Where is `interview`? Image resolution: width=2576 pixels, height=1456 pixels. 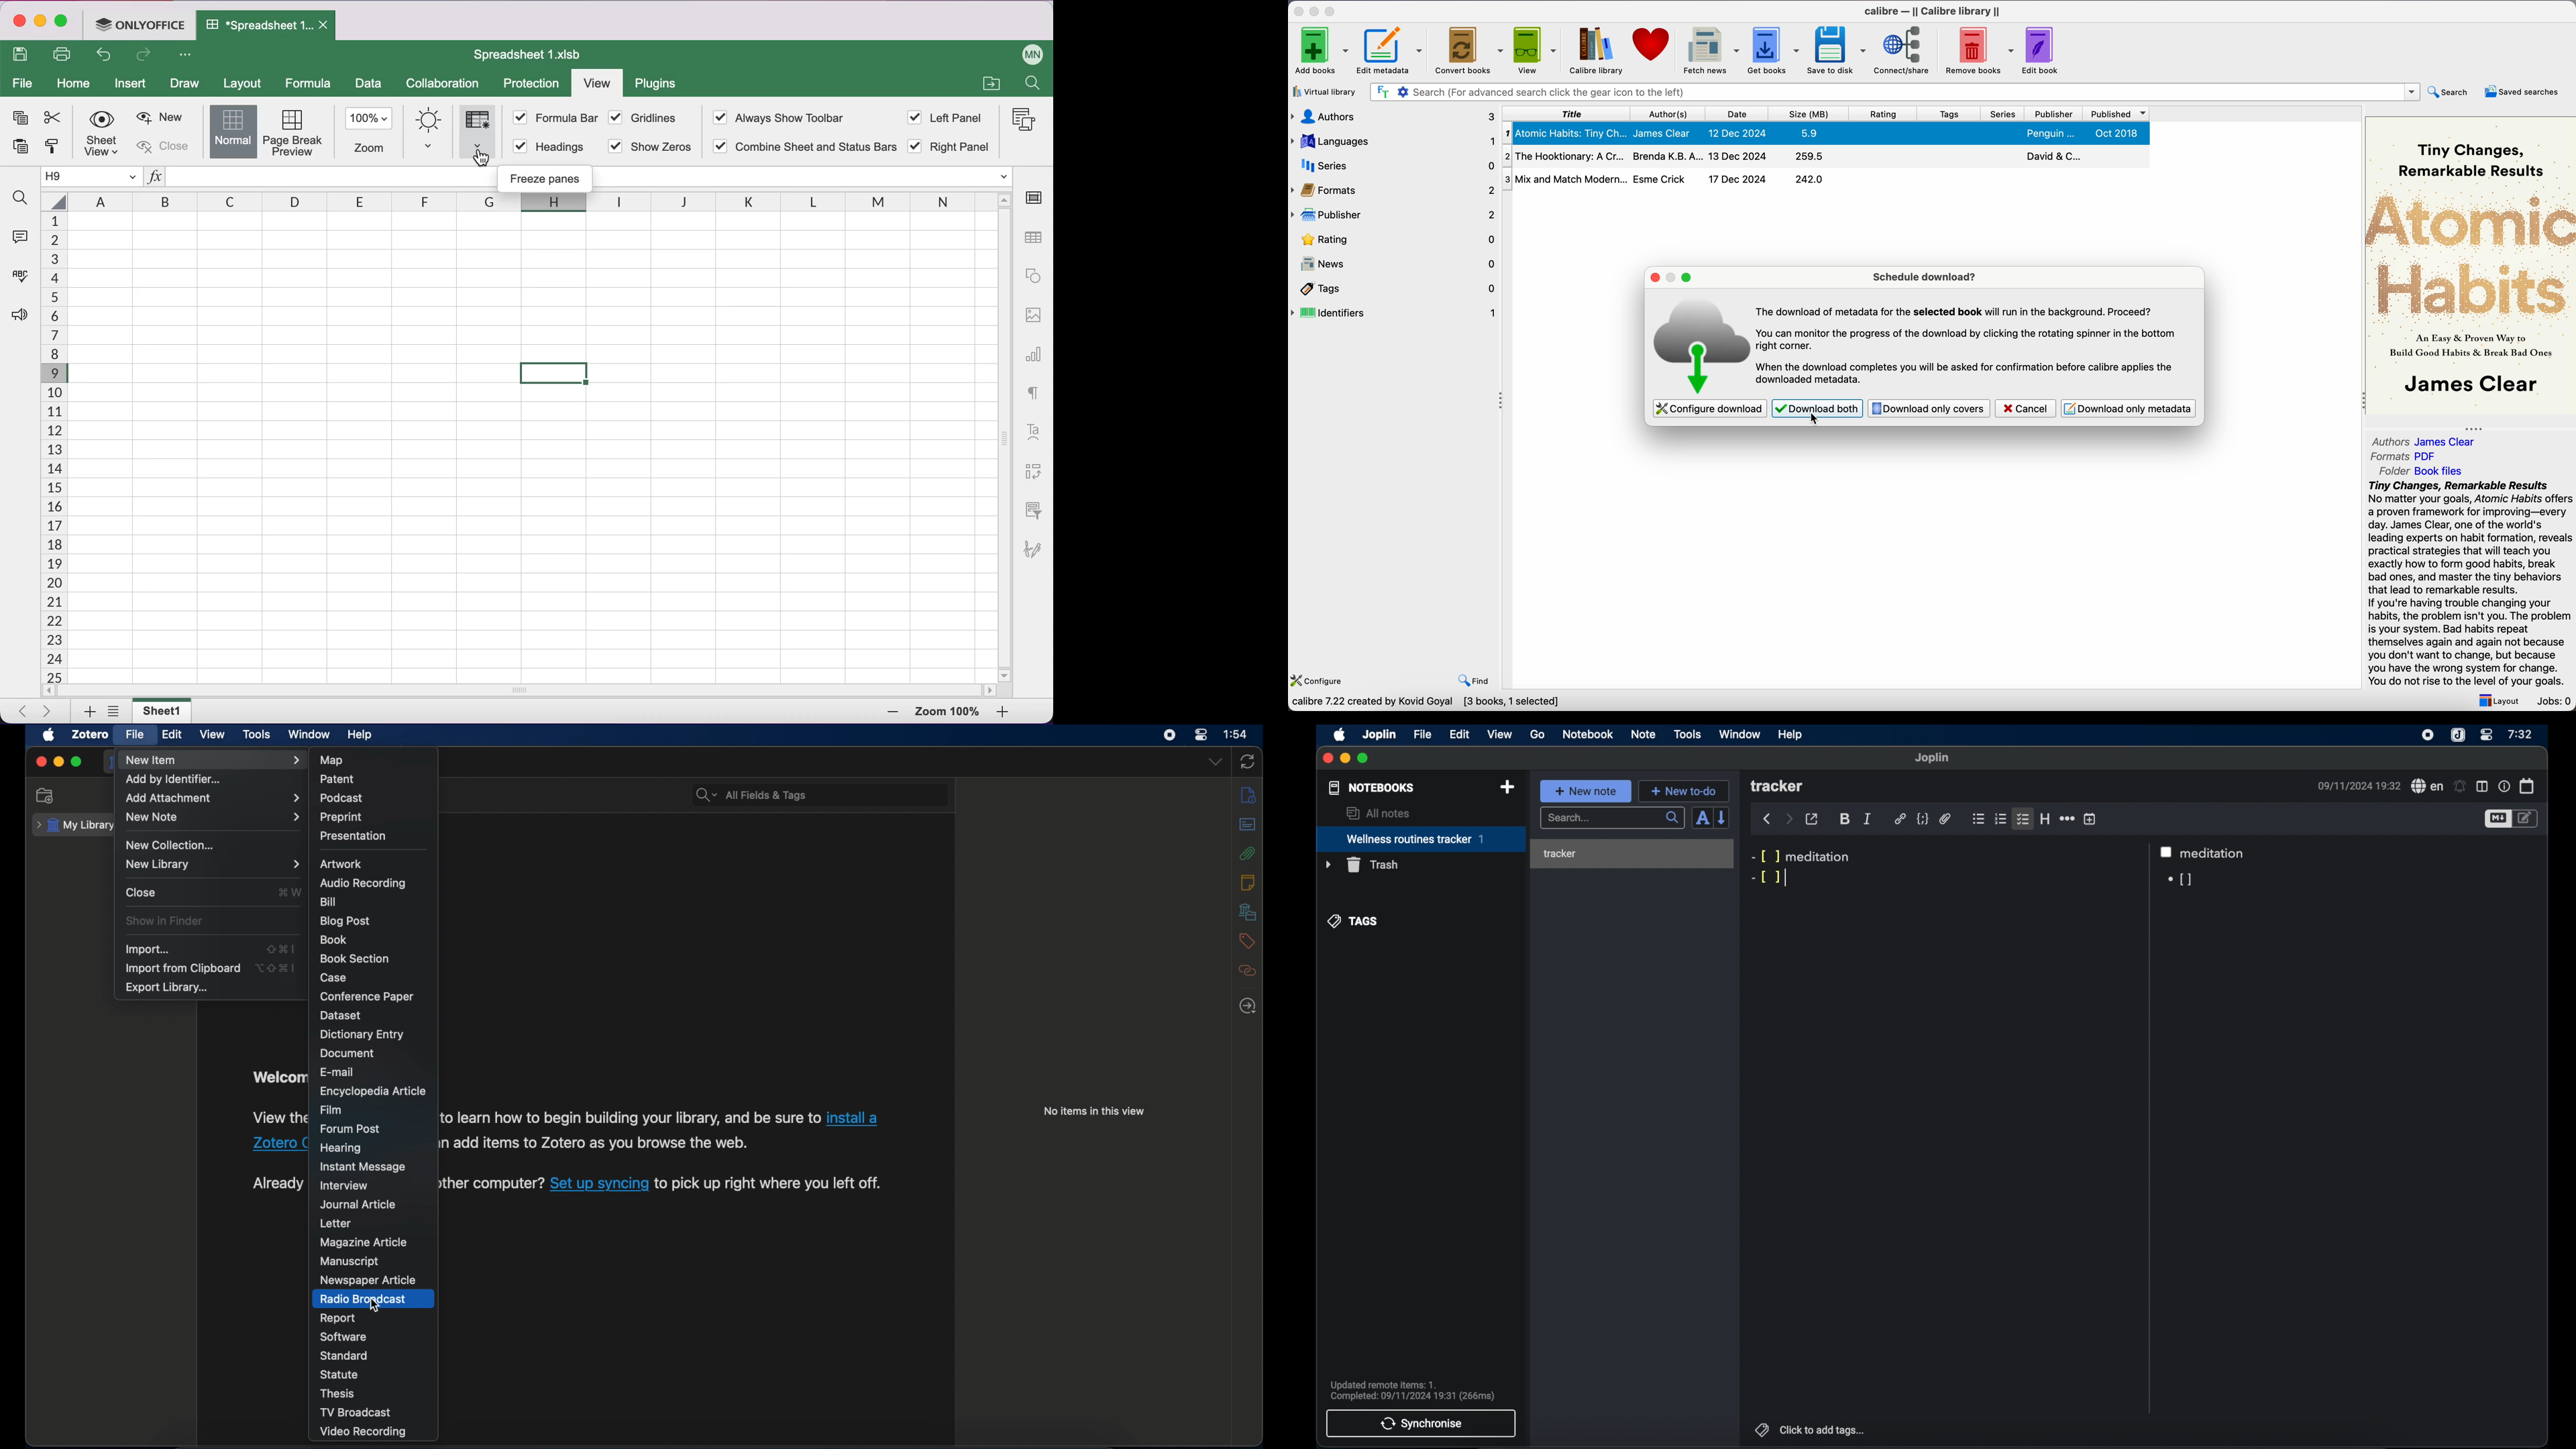 interview is located at coordinates (343, 1186).